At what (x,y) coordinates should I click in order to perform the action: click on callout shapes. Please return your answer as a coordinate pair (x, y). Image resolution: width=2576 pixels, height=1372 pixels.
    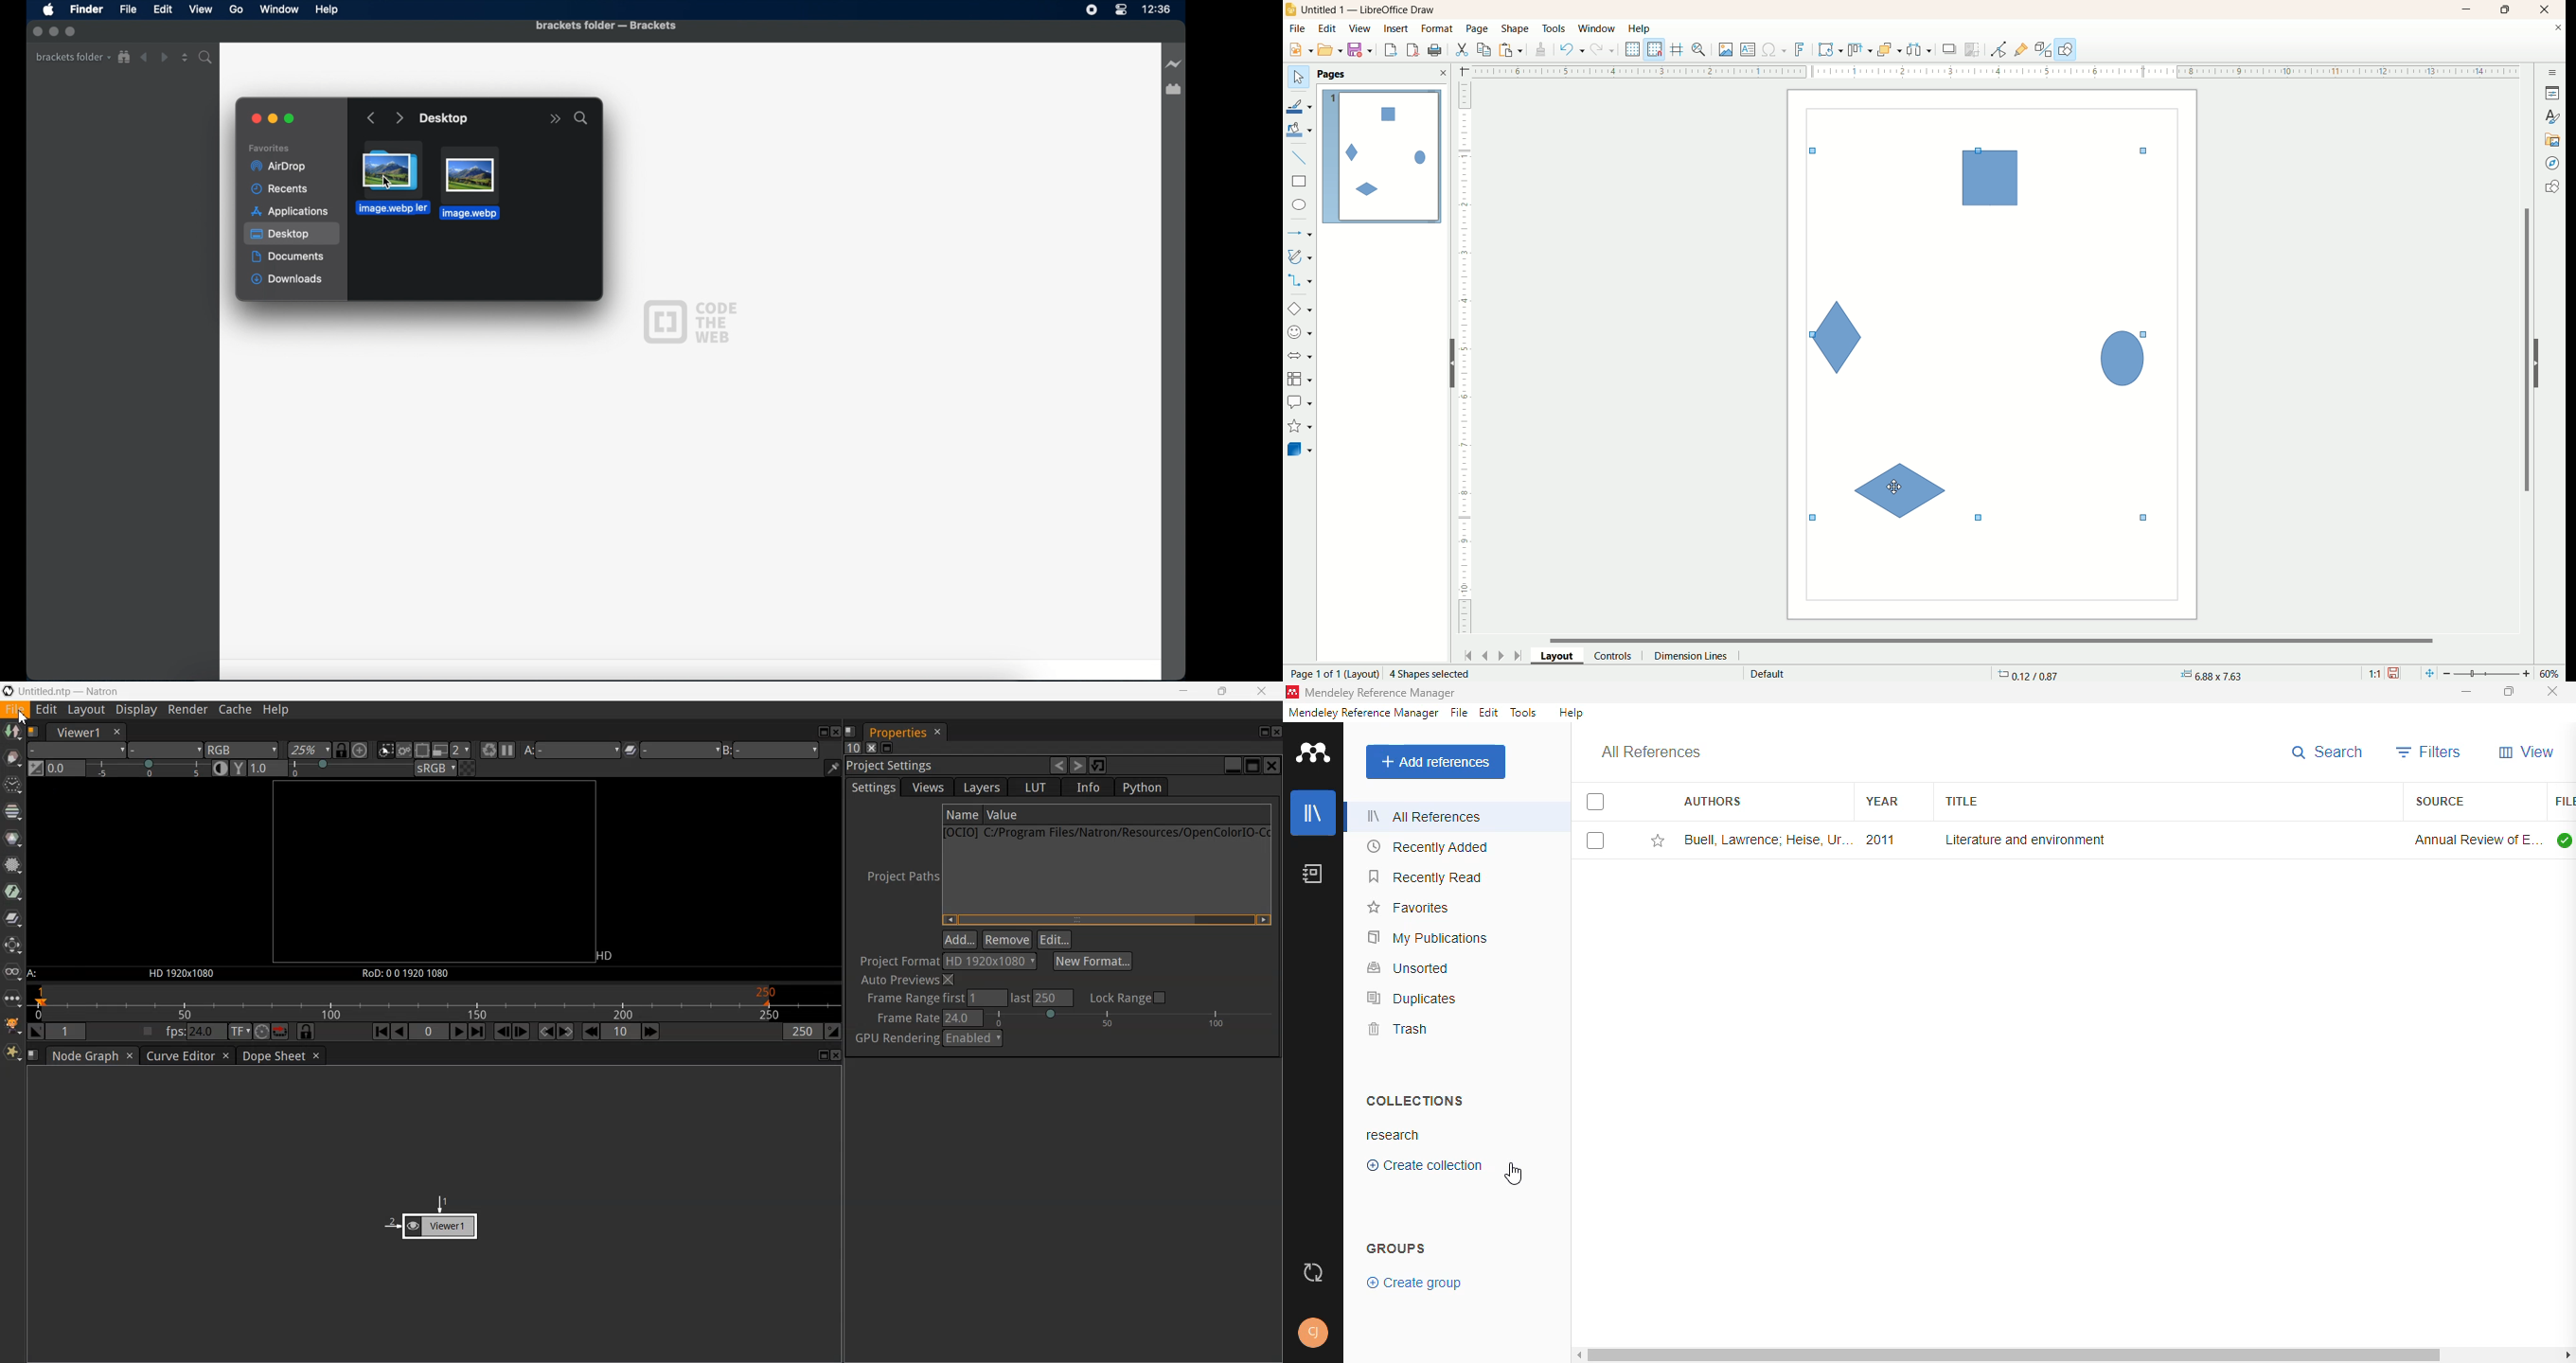
    Looking at the image, I should click on (1299, 403).